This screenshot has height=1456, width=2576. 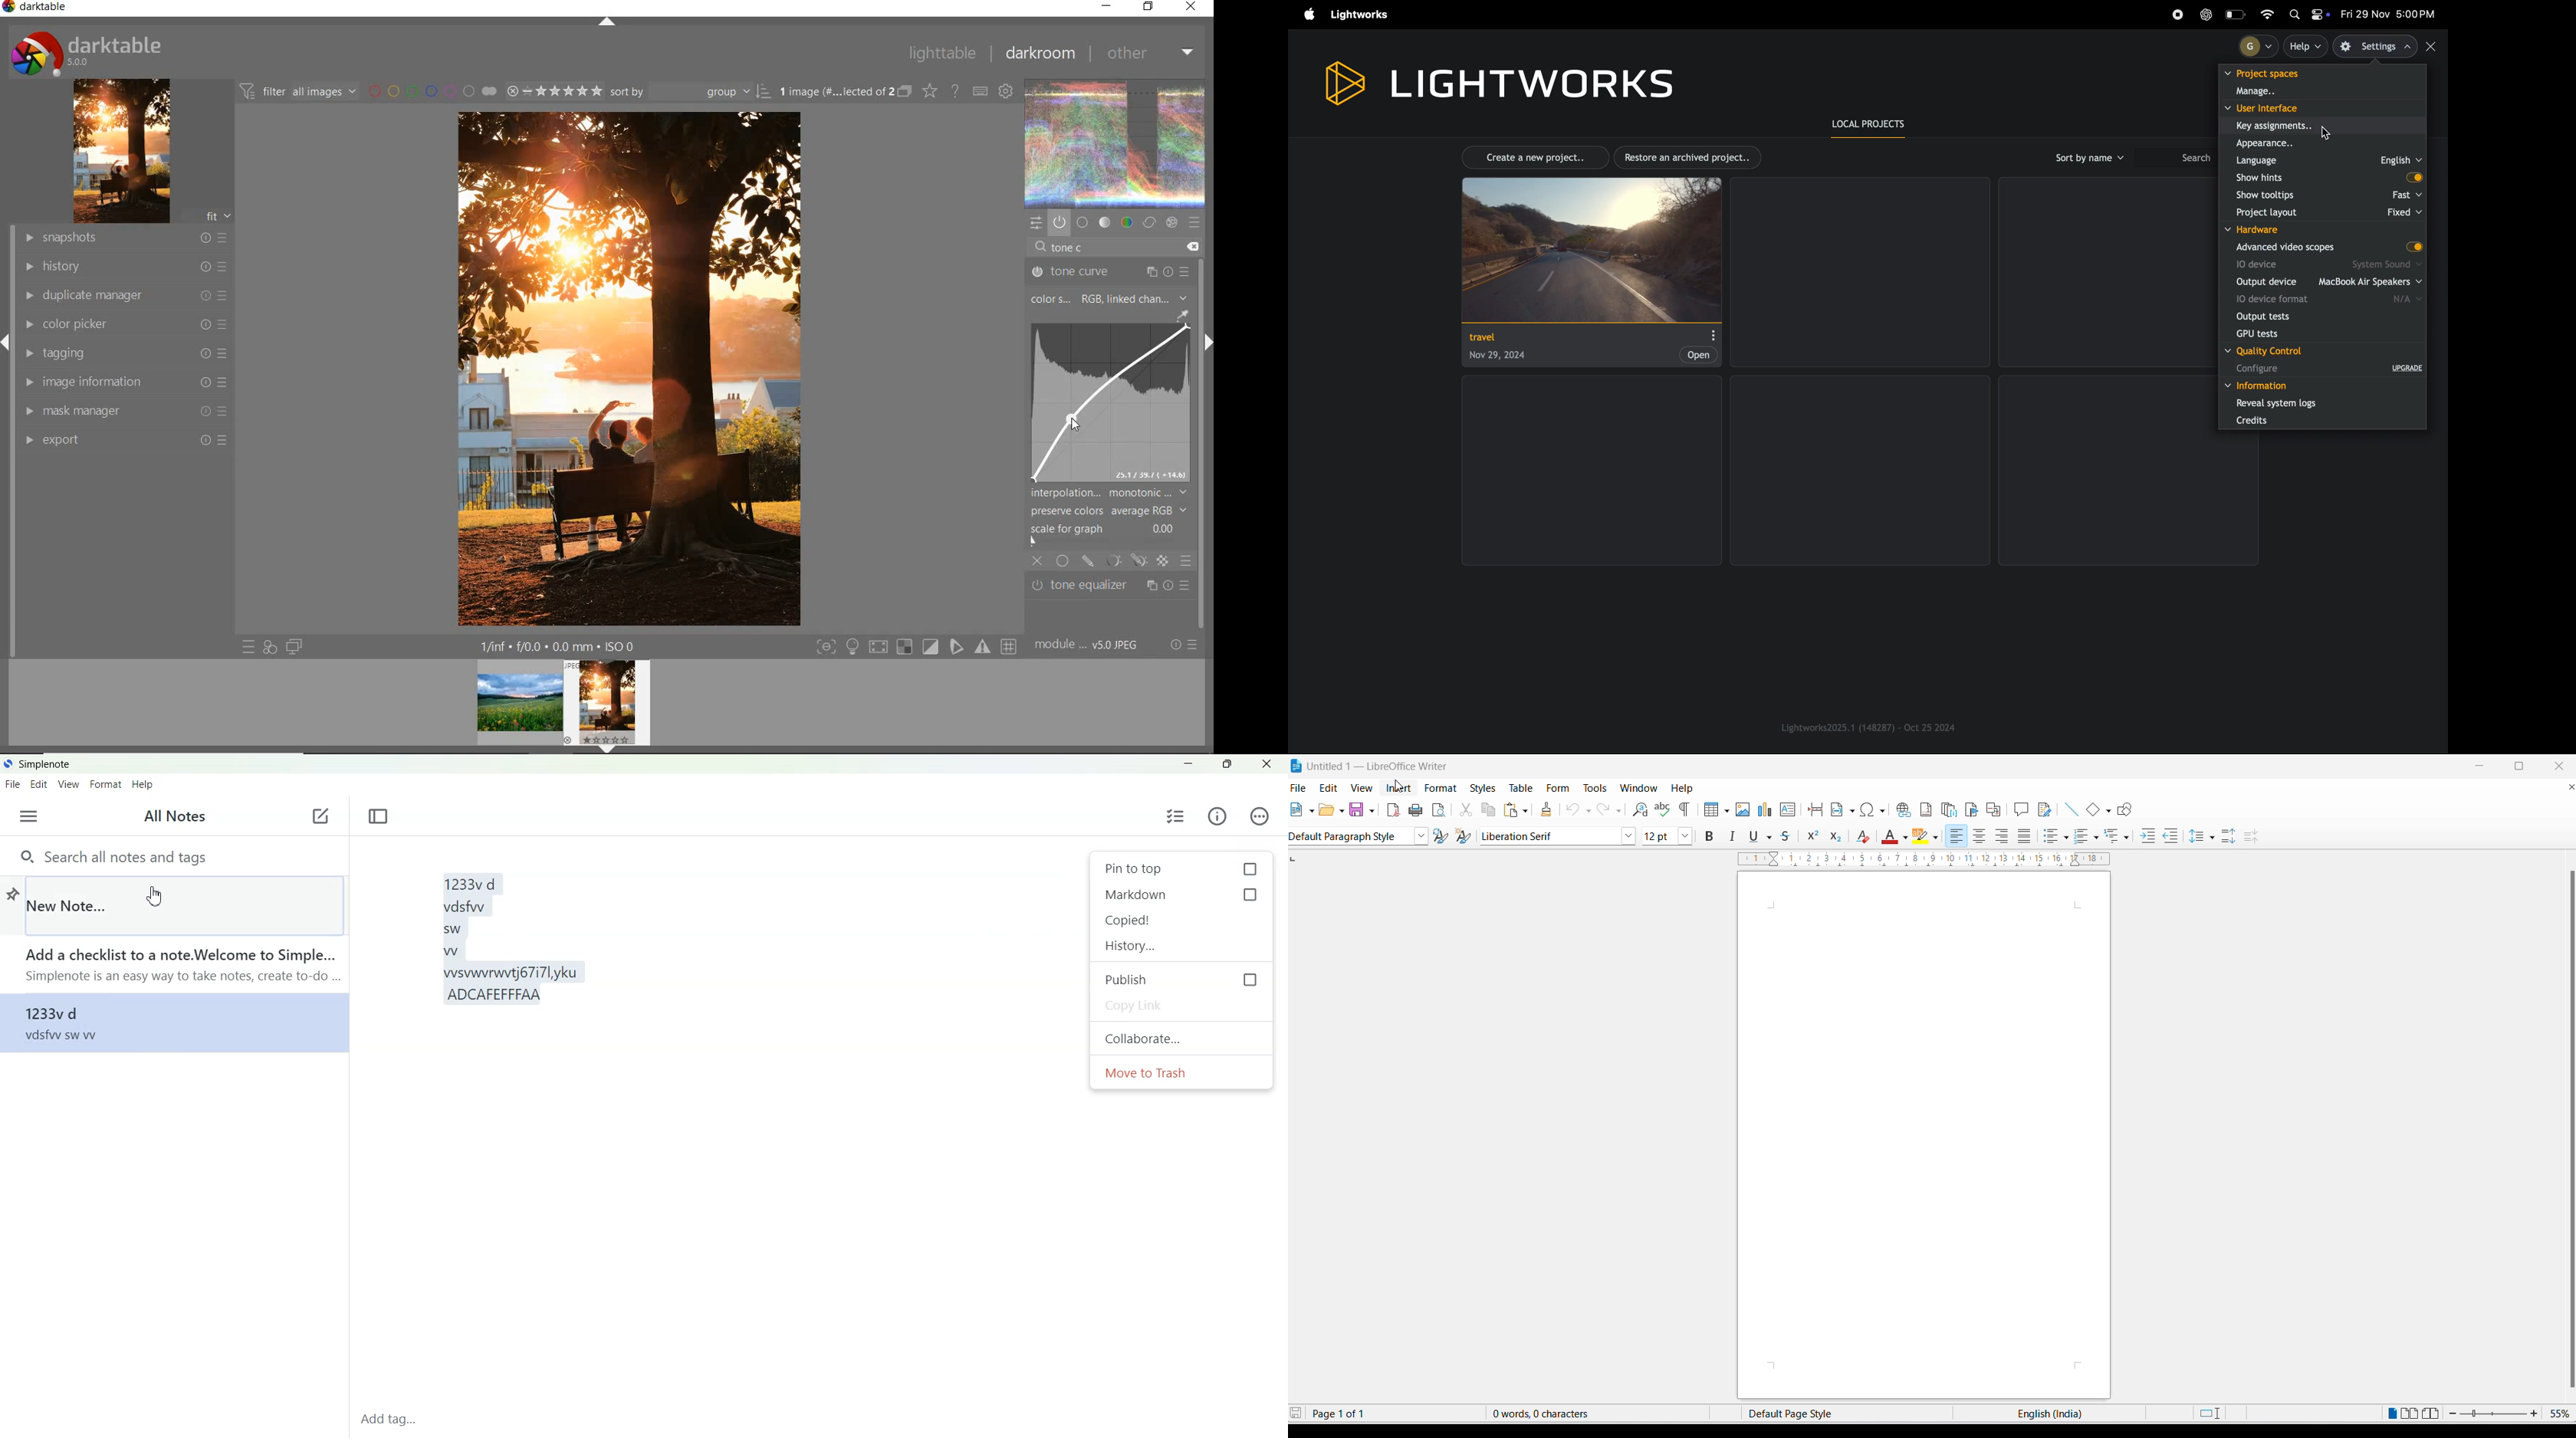 I want to click on fixed, so click(x=2400, y=212).